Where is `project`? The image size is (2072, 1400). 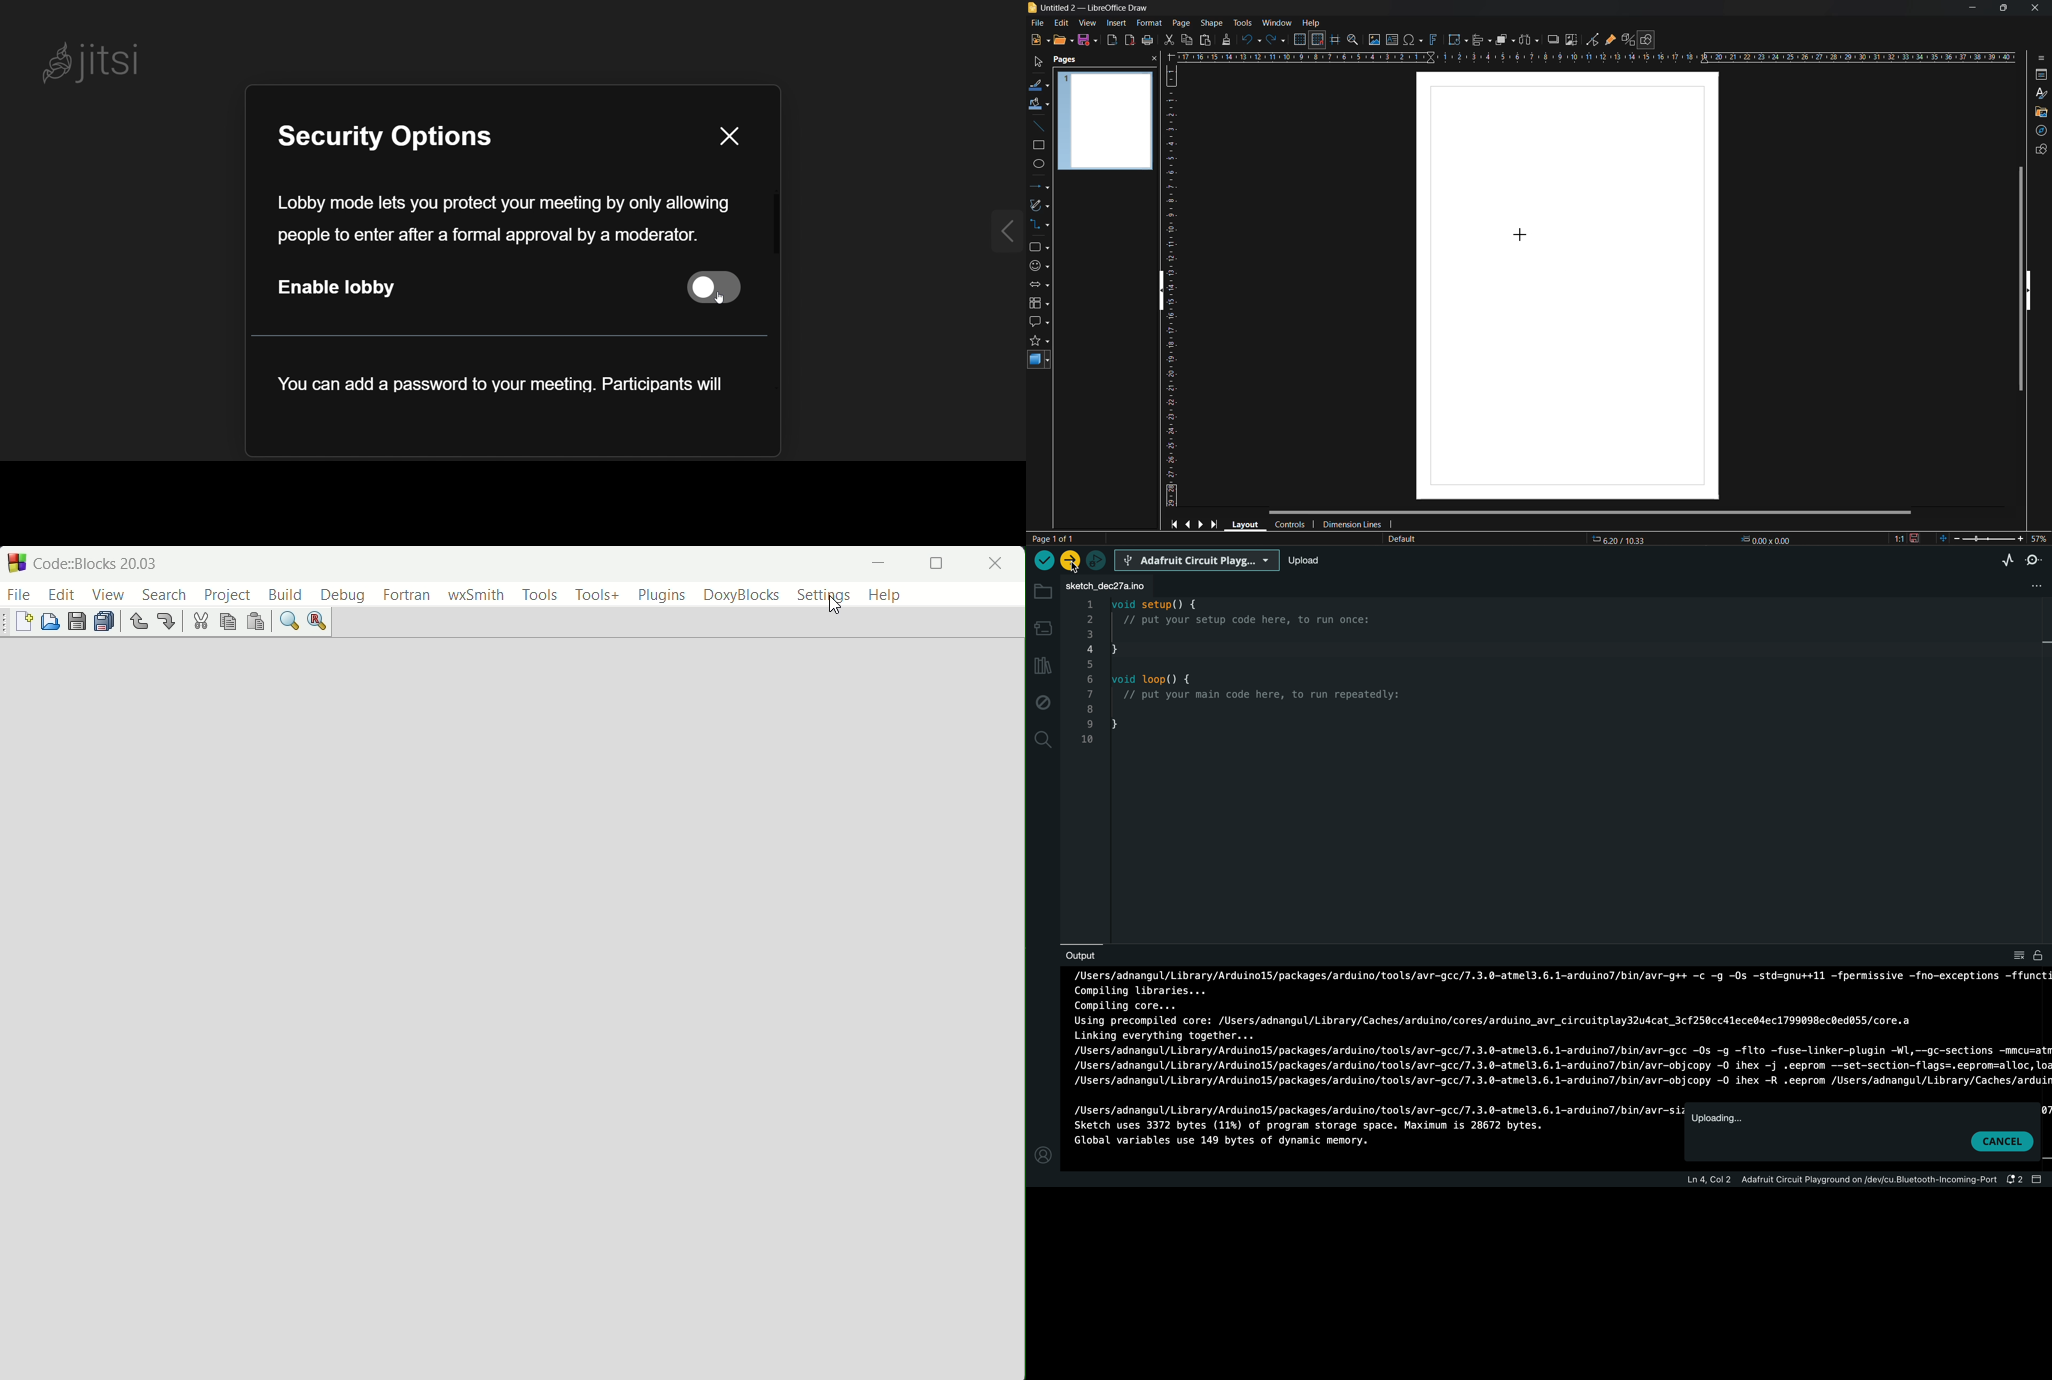 project is located at coordinates (225, 595).